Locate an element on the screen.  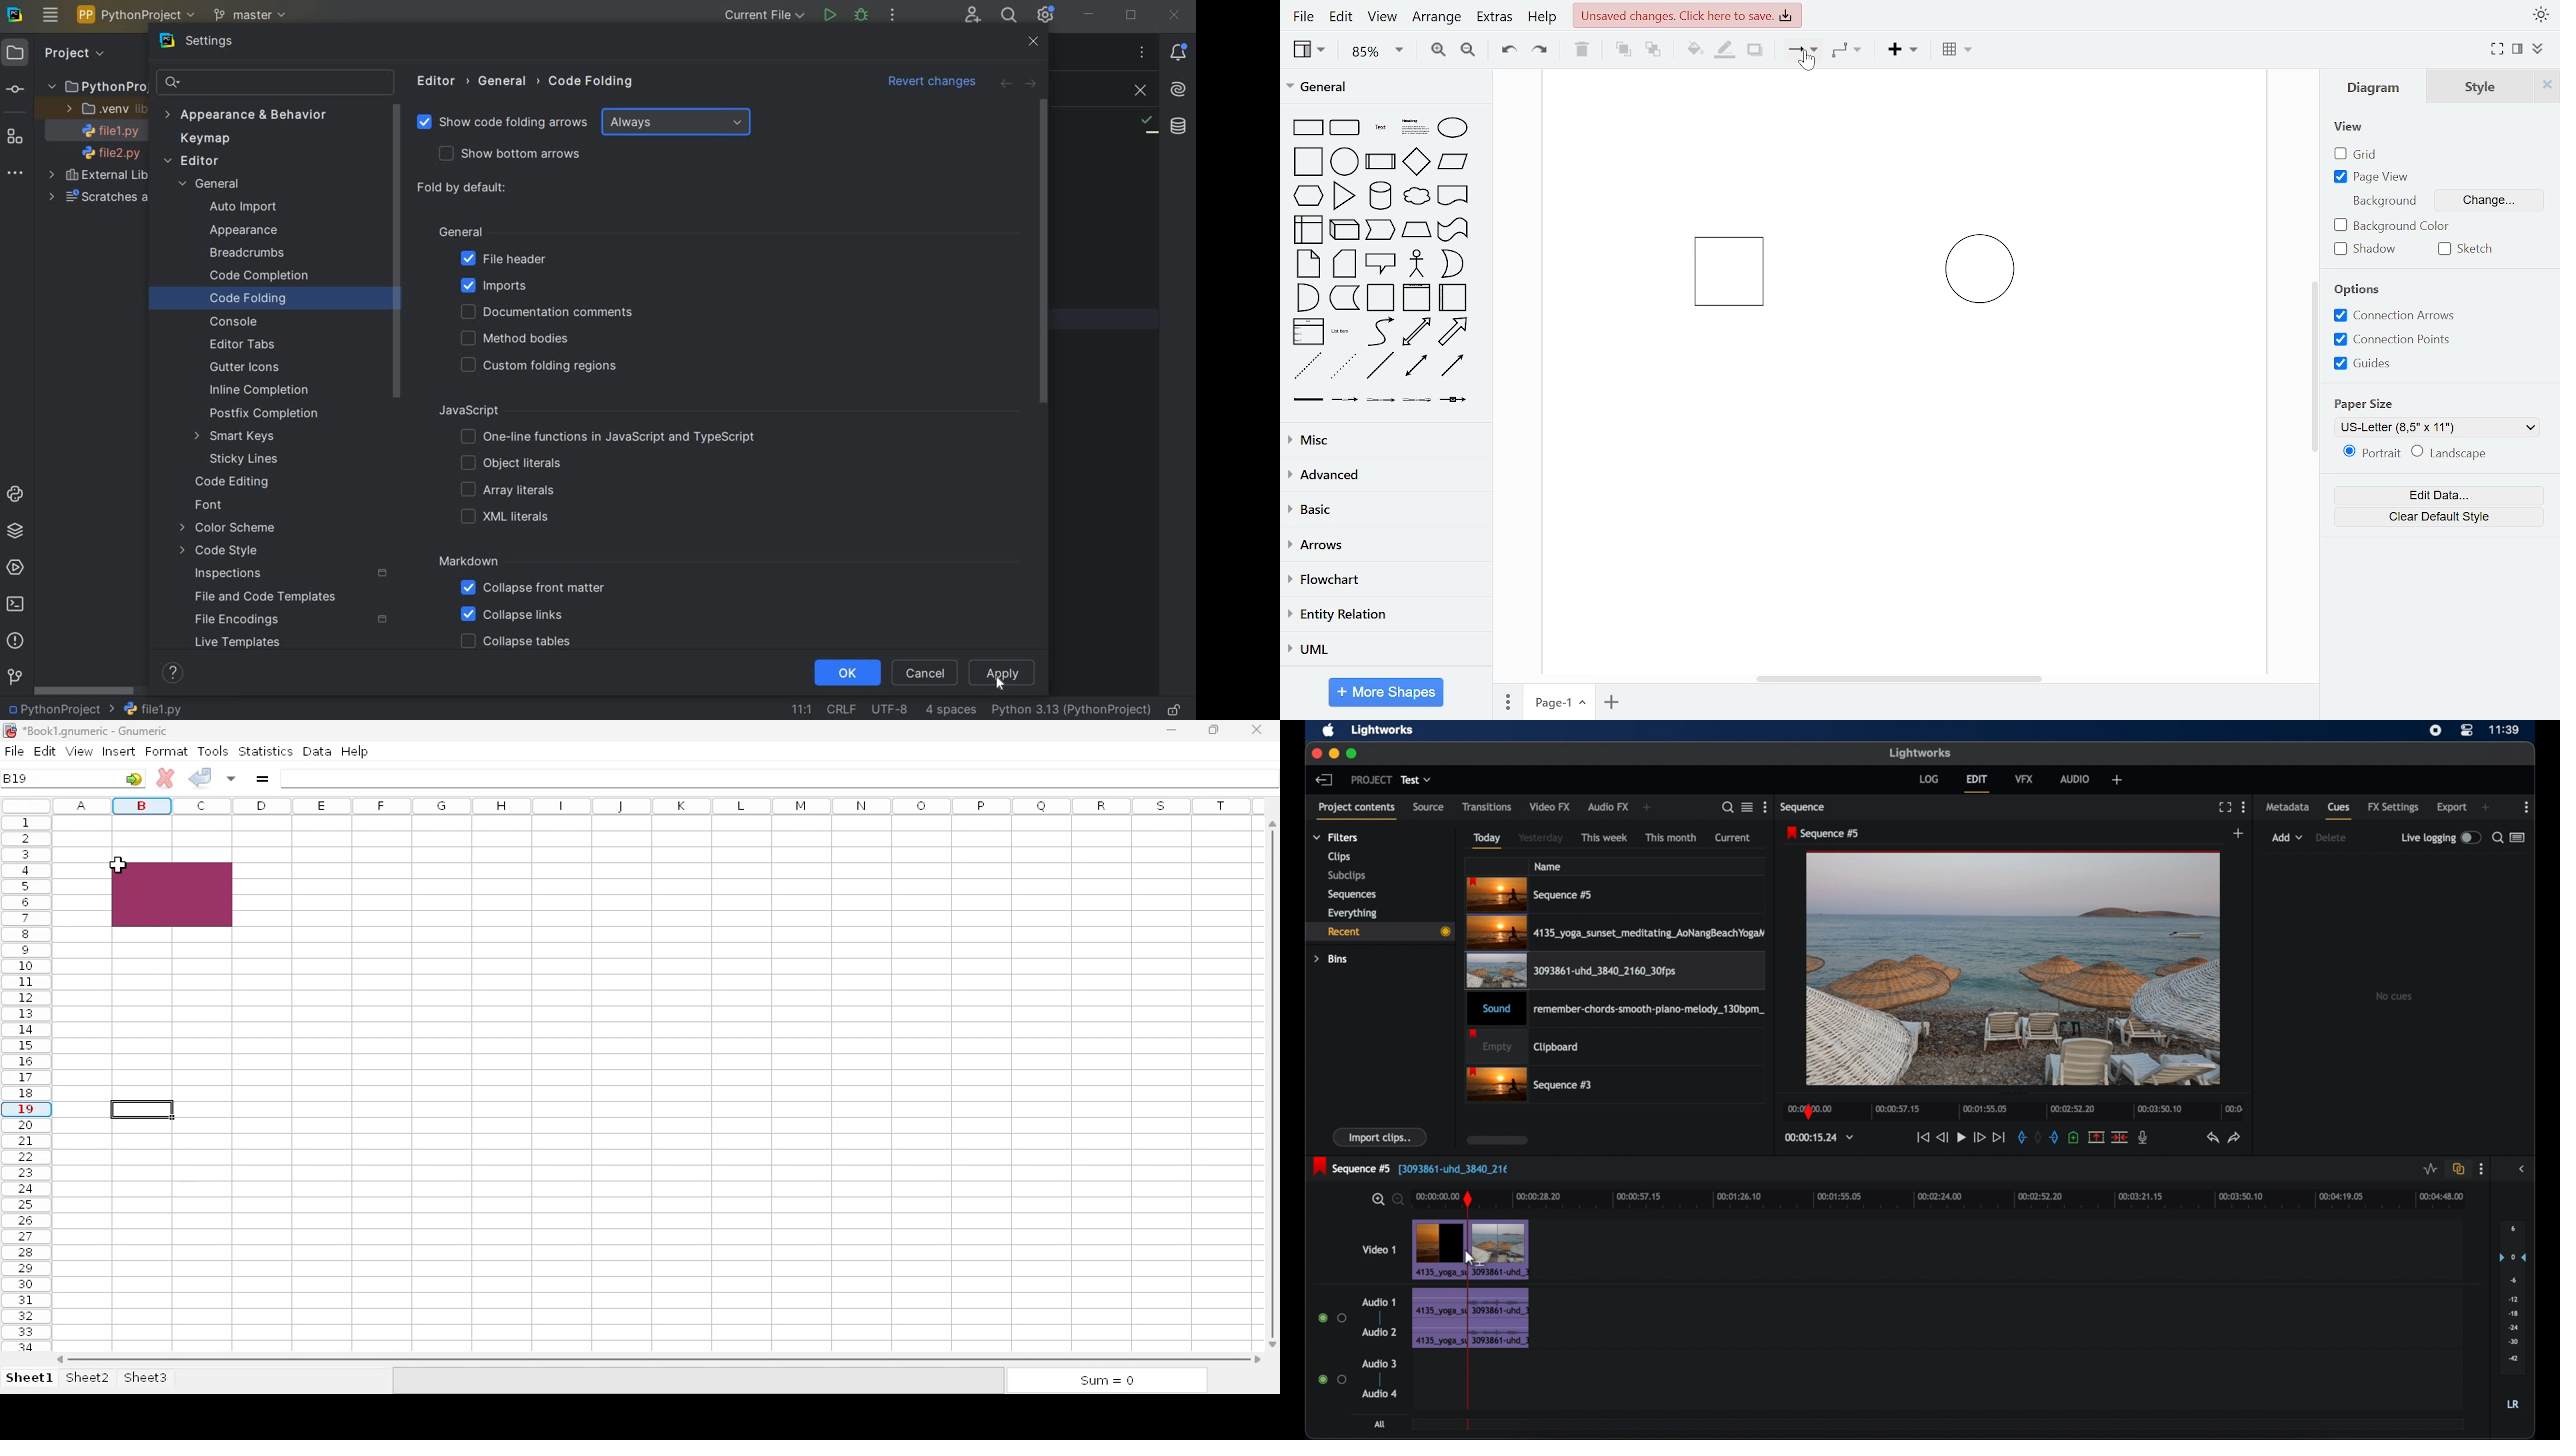
help is located at coordinates (354, 752).